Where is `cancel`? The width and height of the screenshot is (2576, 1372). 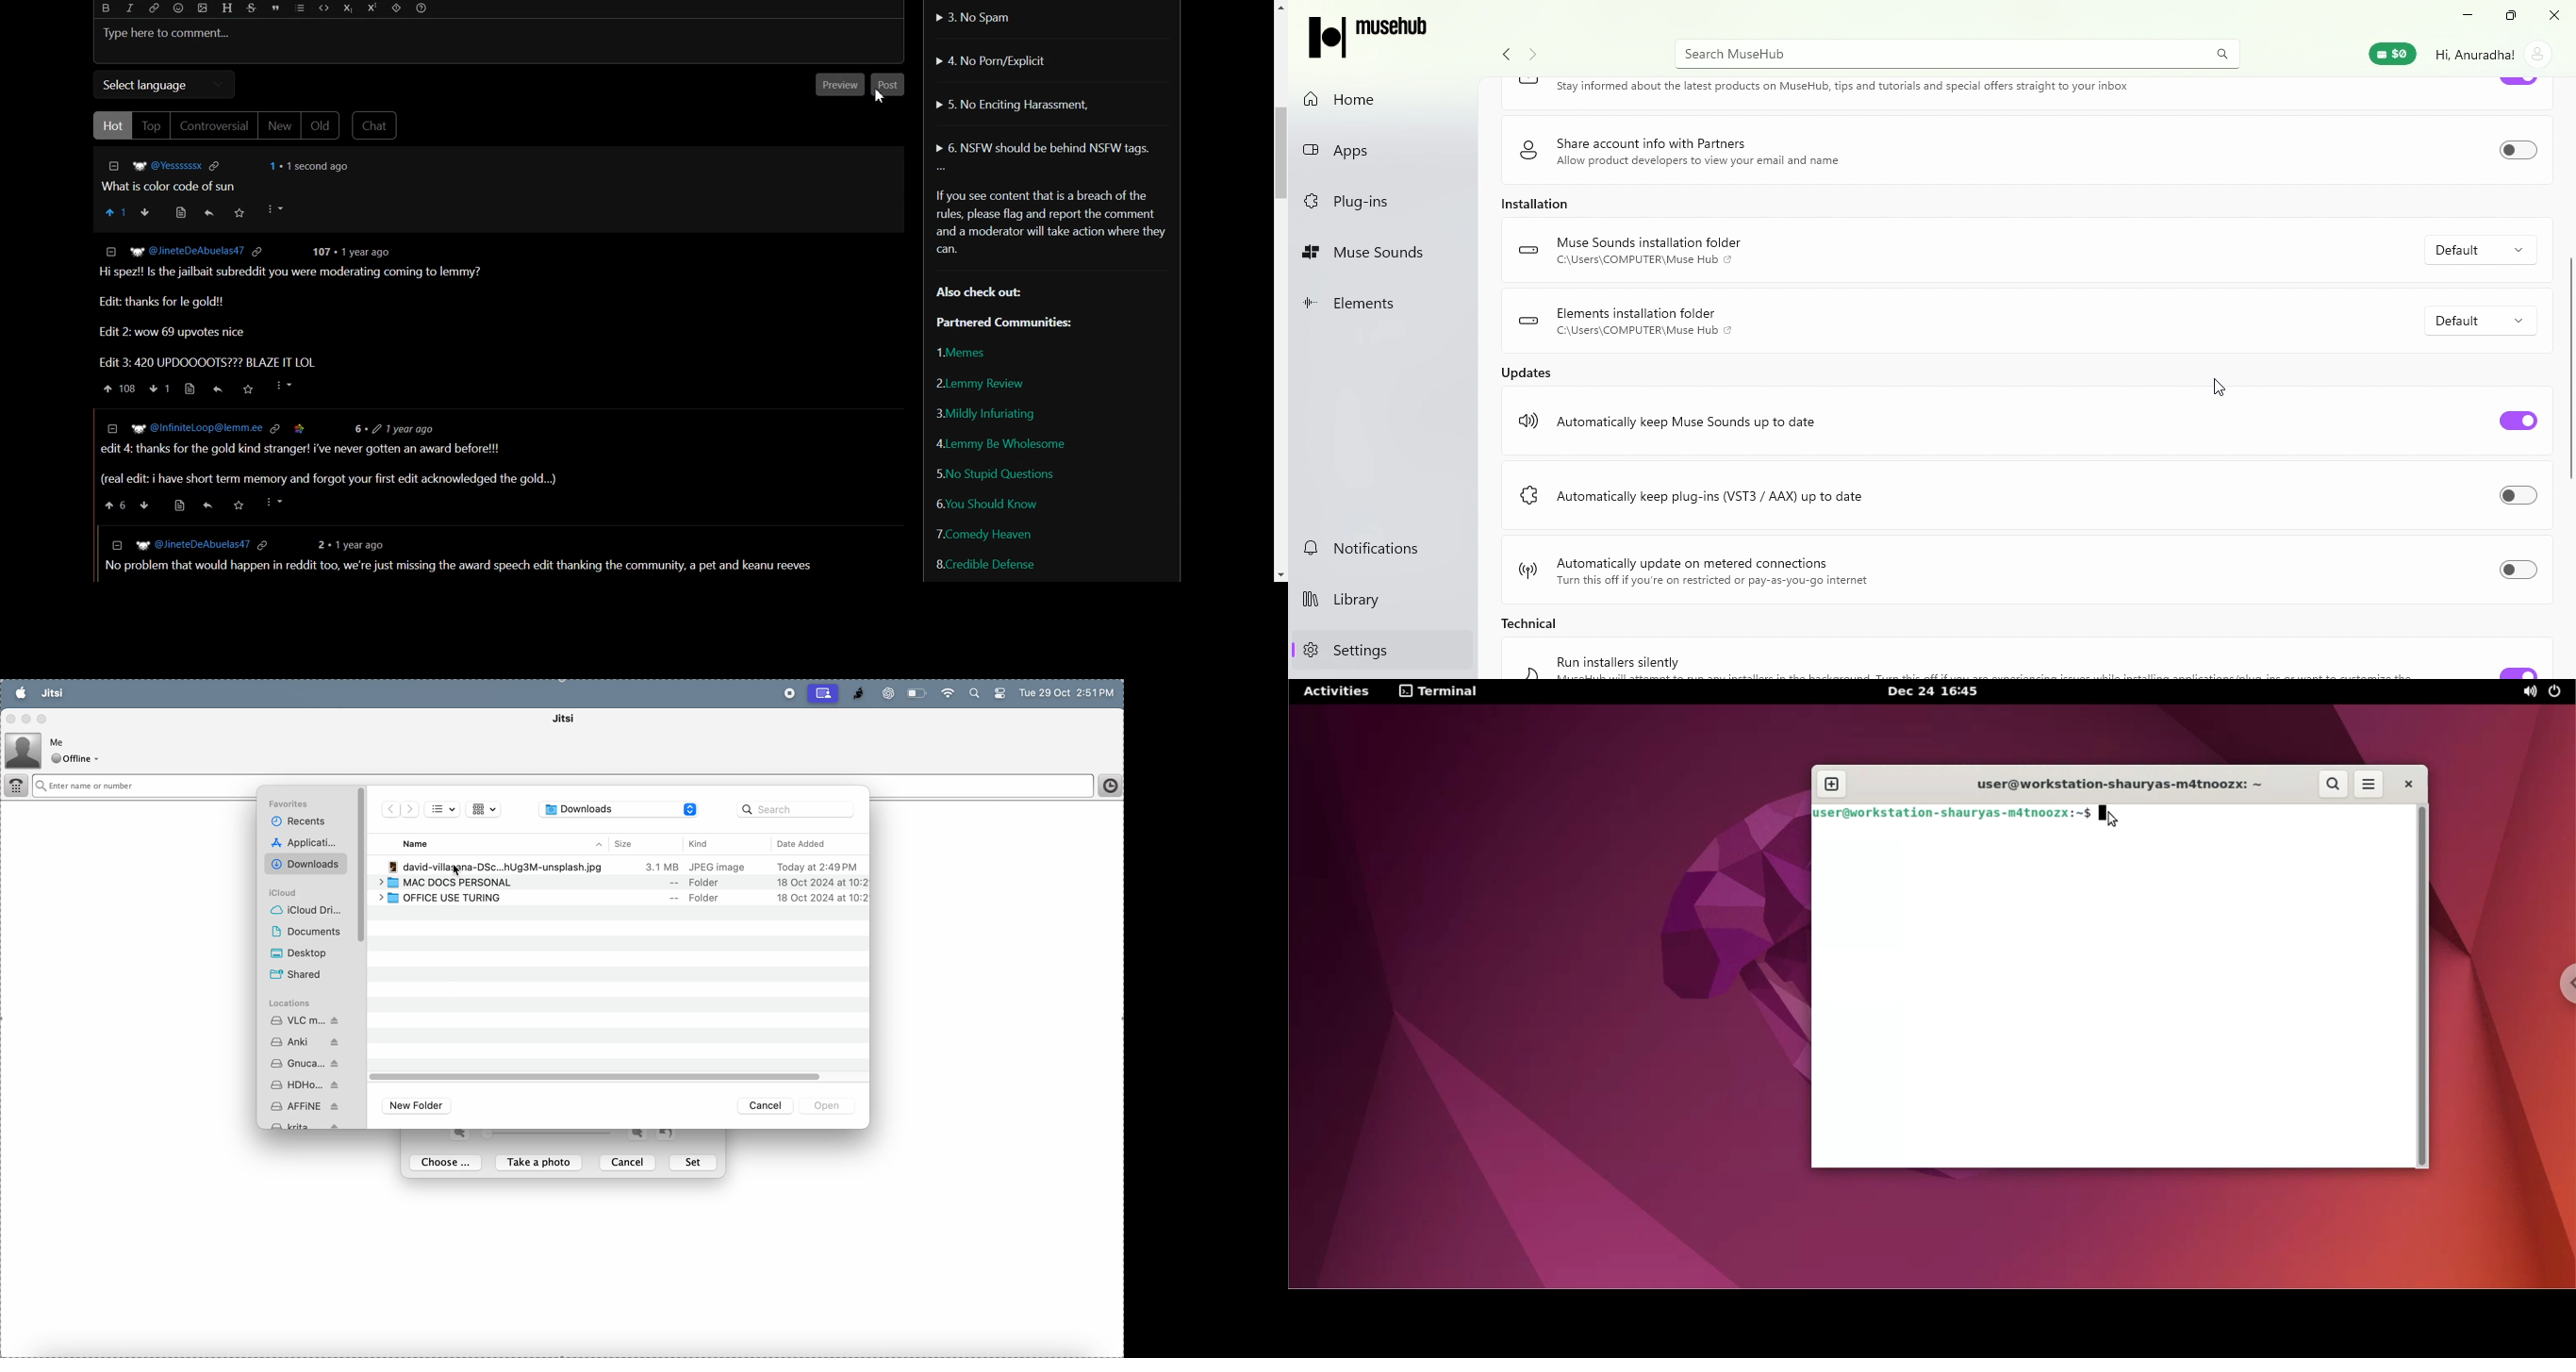 cancel is located at coordinates (767, 1106).